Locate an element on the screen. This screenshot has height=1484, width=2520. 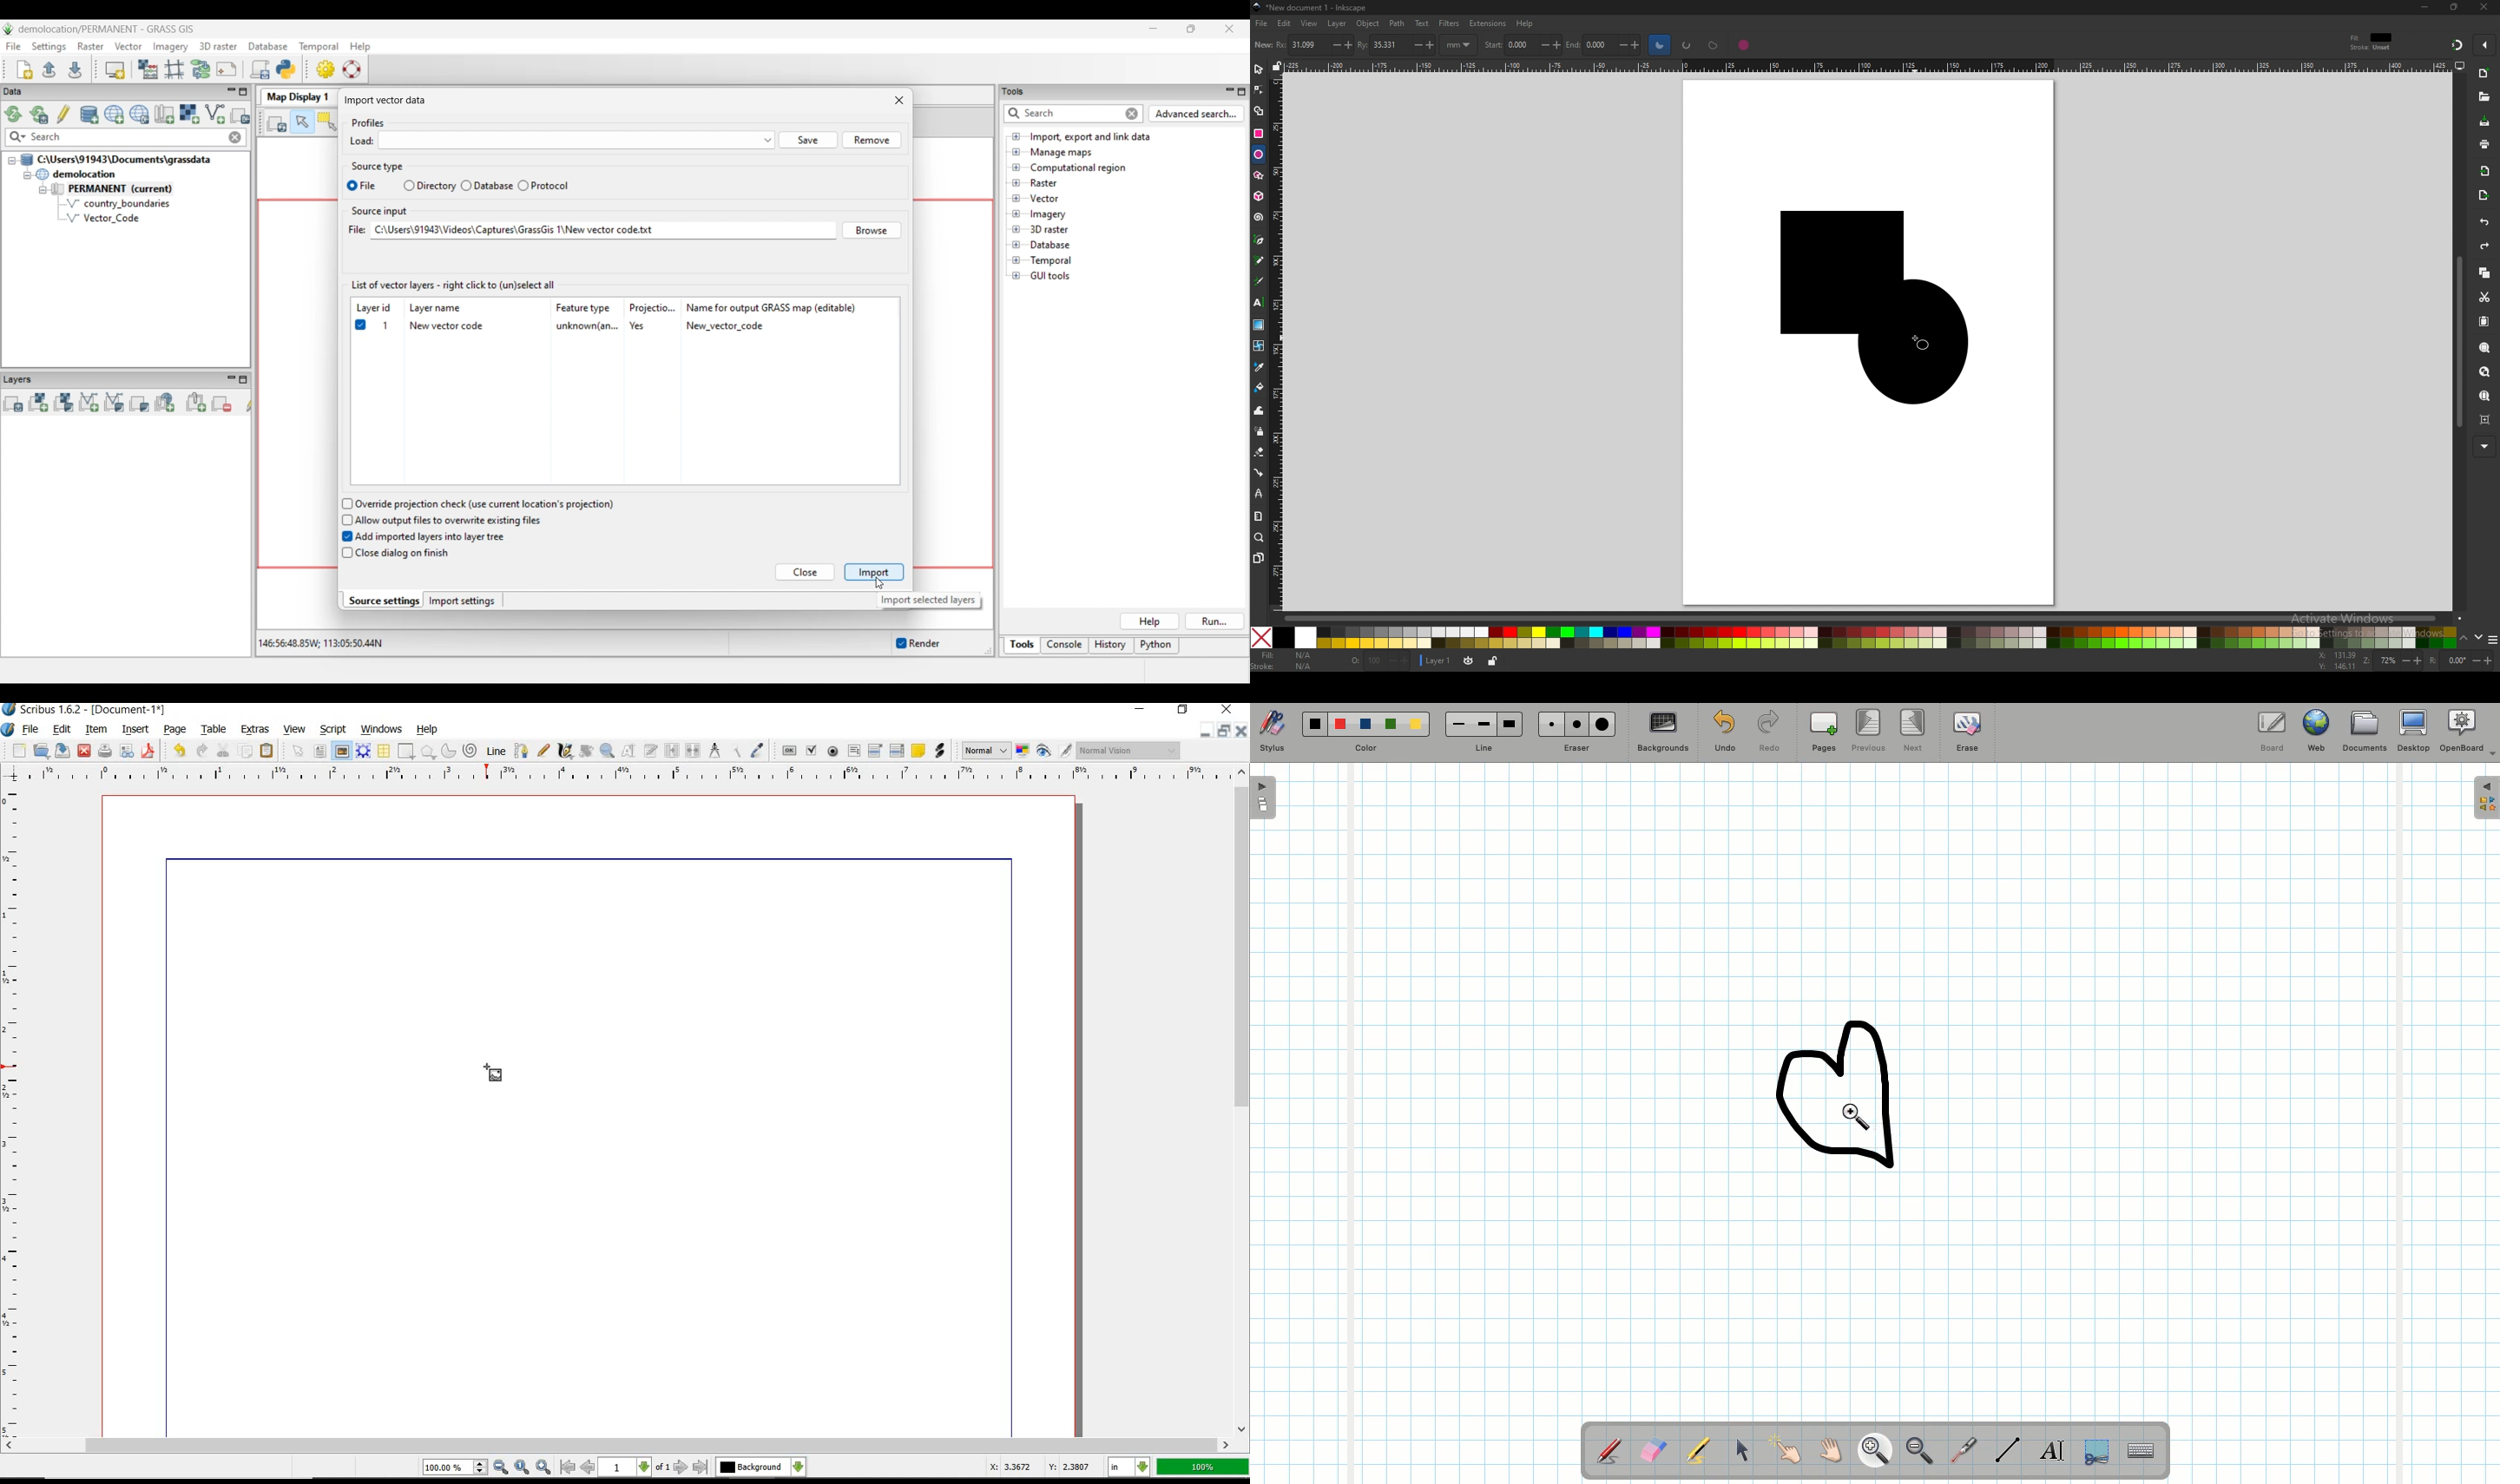
History is located at coordinates (1111, 646).